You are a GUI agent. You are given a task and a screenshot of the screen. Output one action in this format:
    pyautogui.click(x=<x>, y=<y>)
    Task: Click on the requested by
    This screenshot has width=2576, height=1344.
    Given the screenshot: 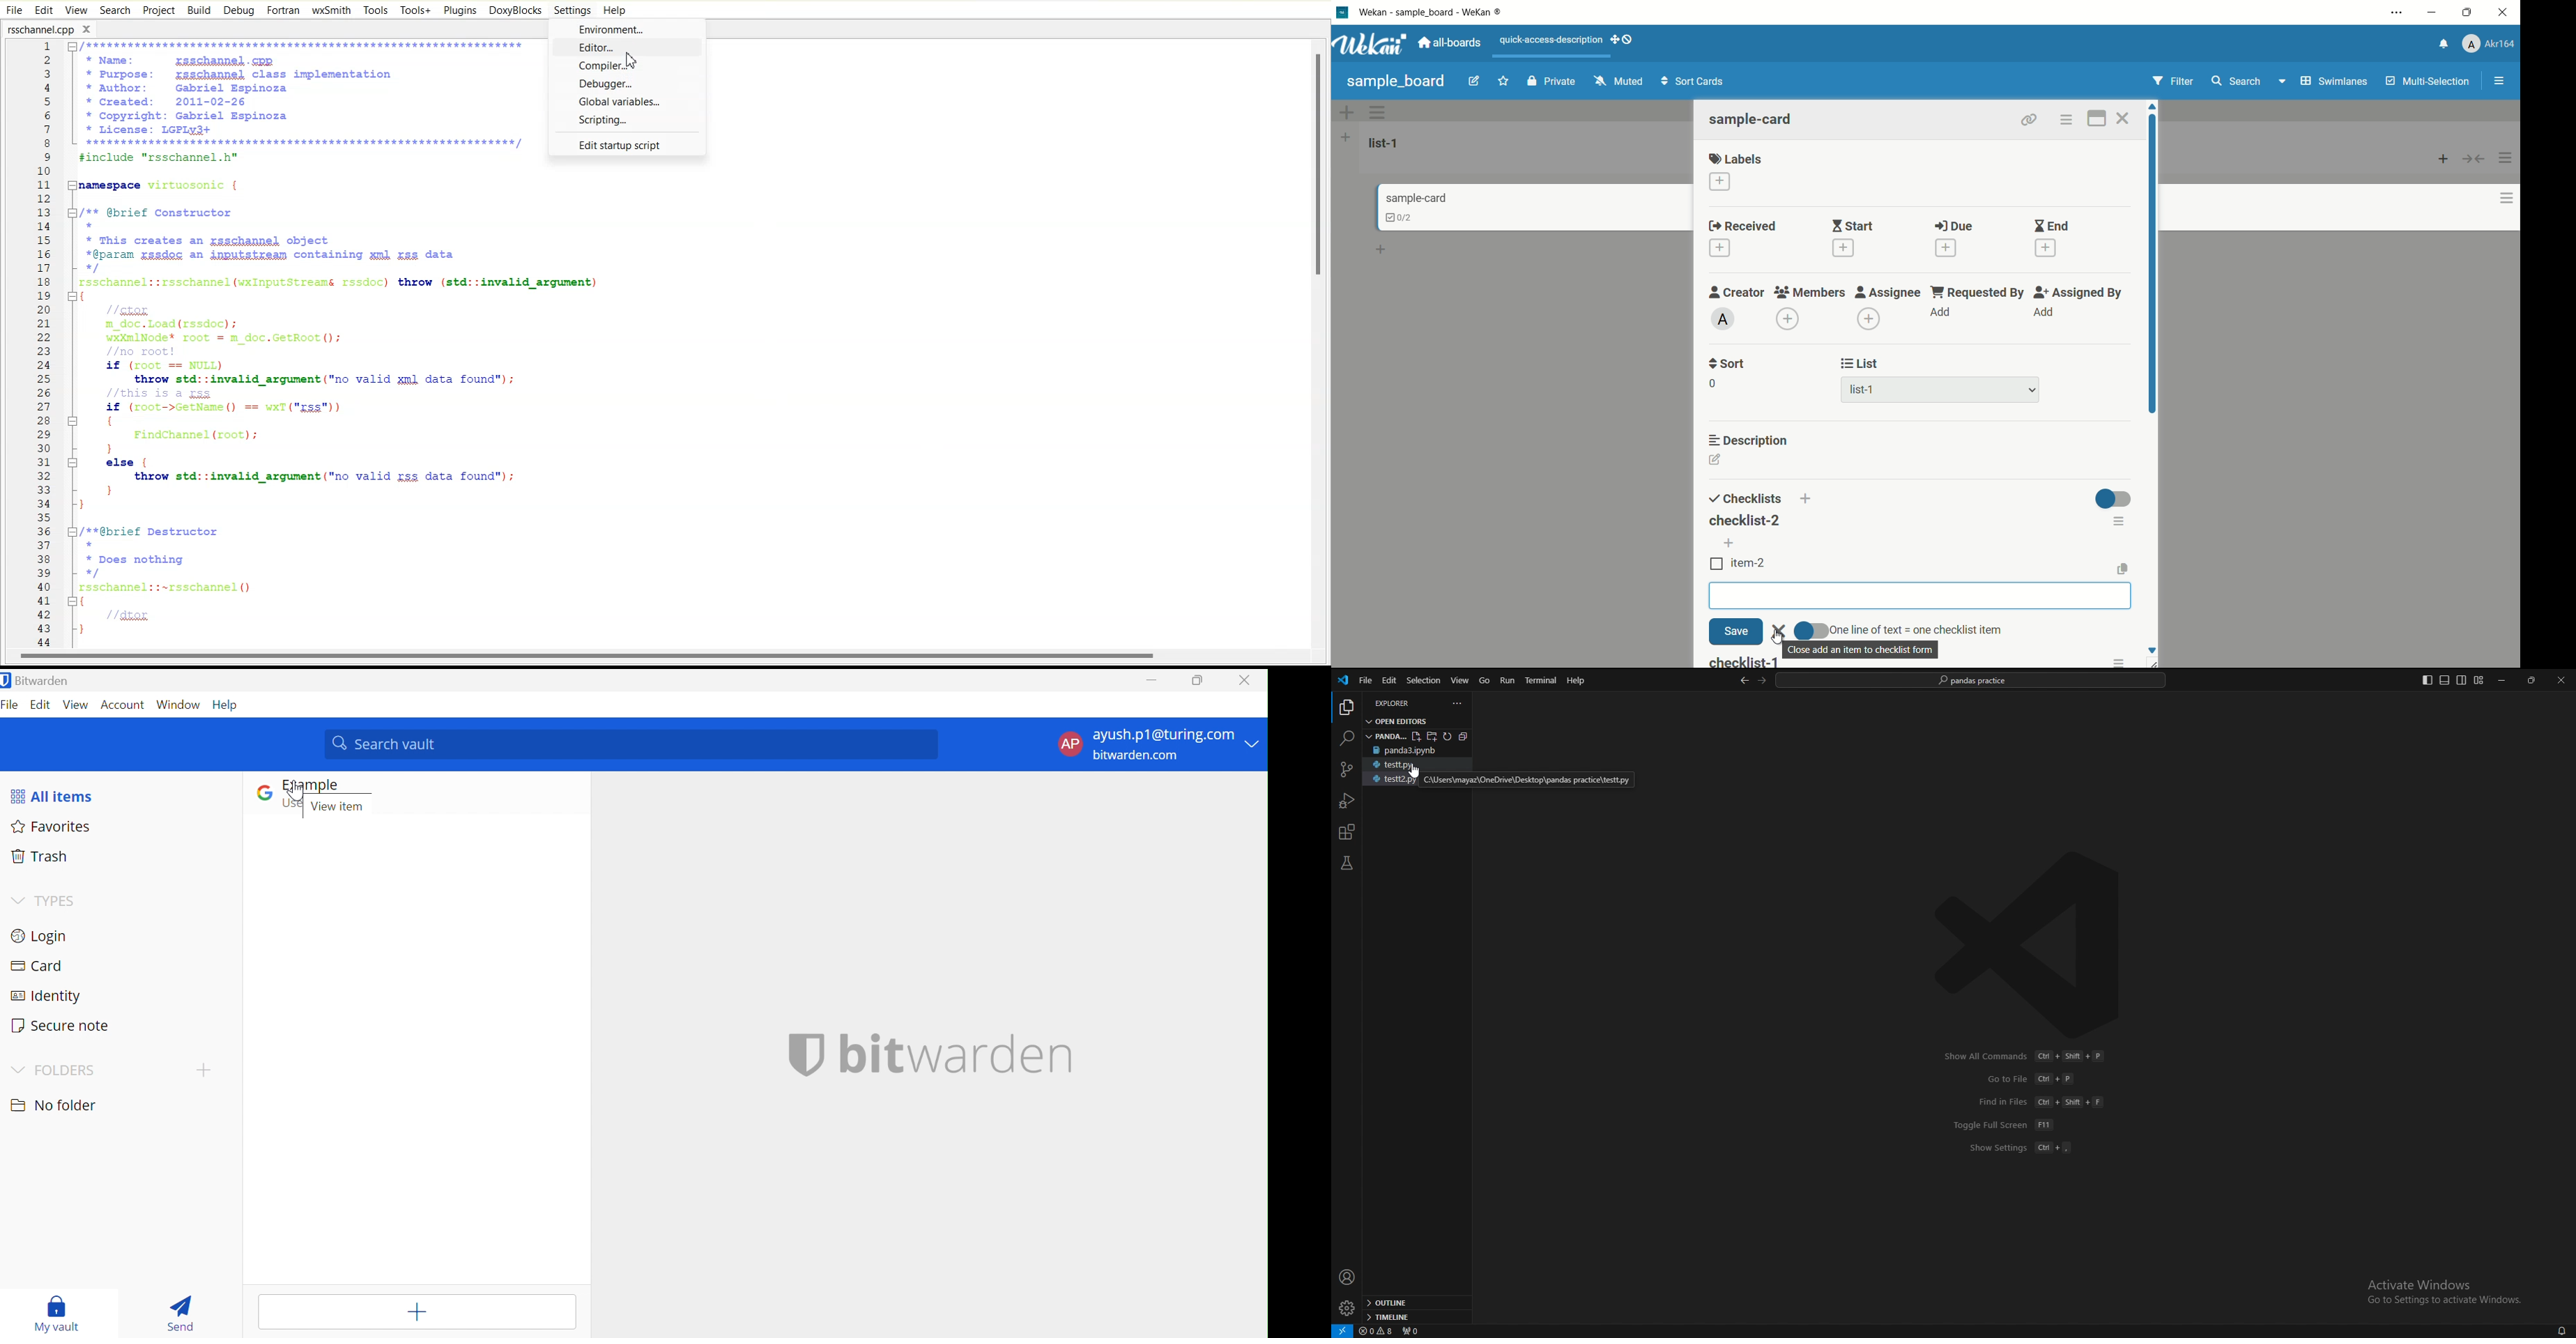 What is the action you would take?
    pyautogui.click(x=1979, y=292)
    